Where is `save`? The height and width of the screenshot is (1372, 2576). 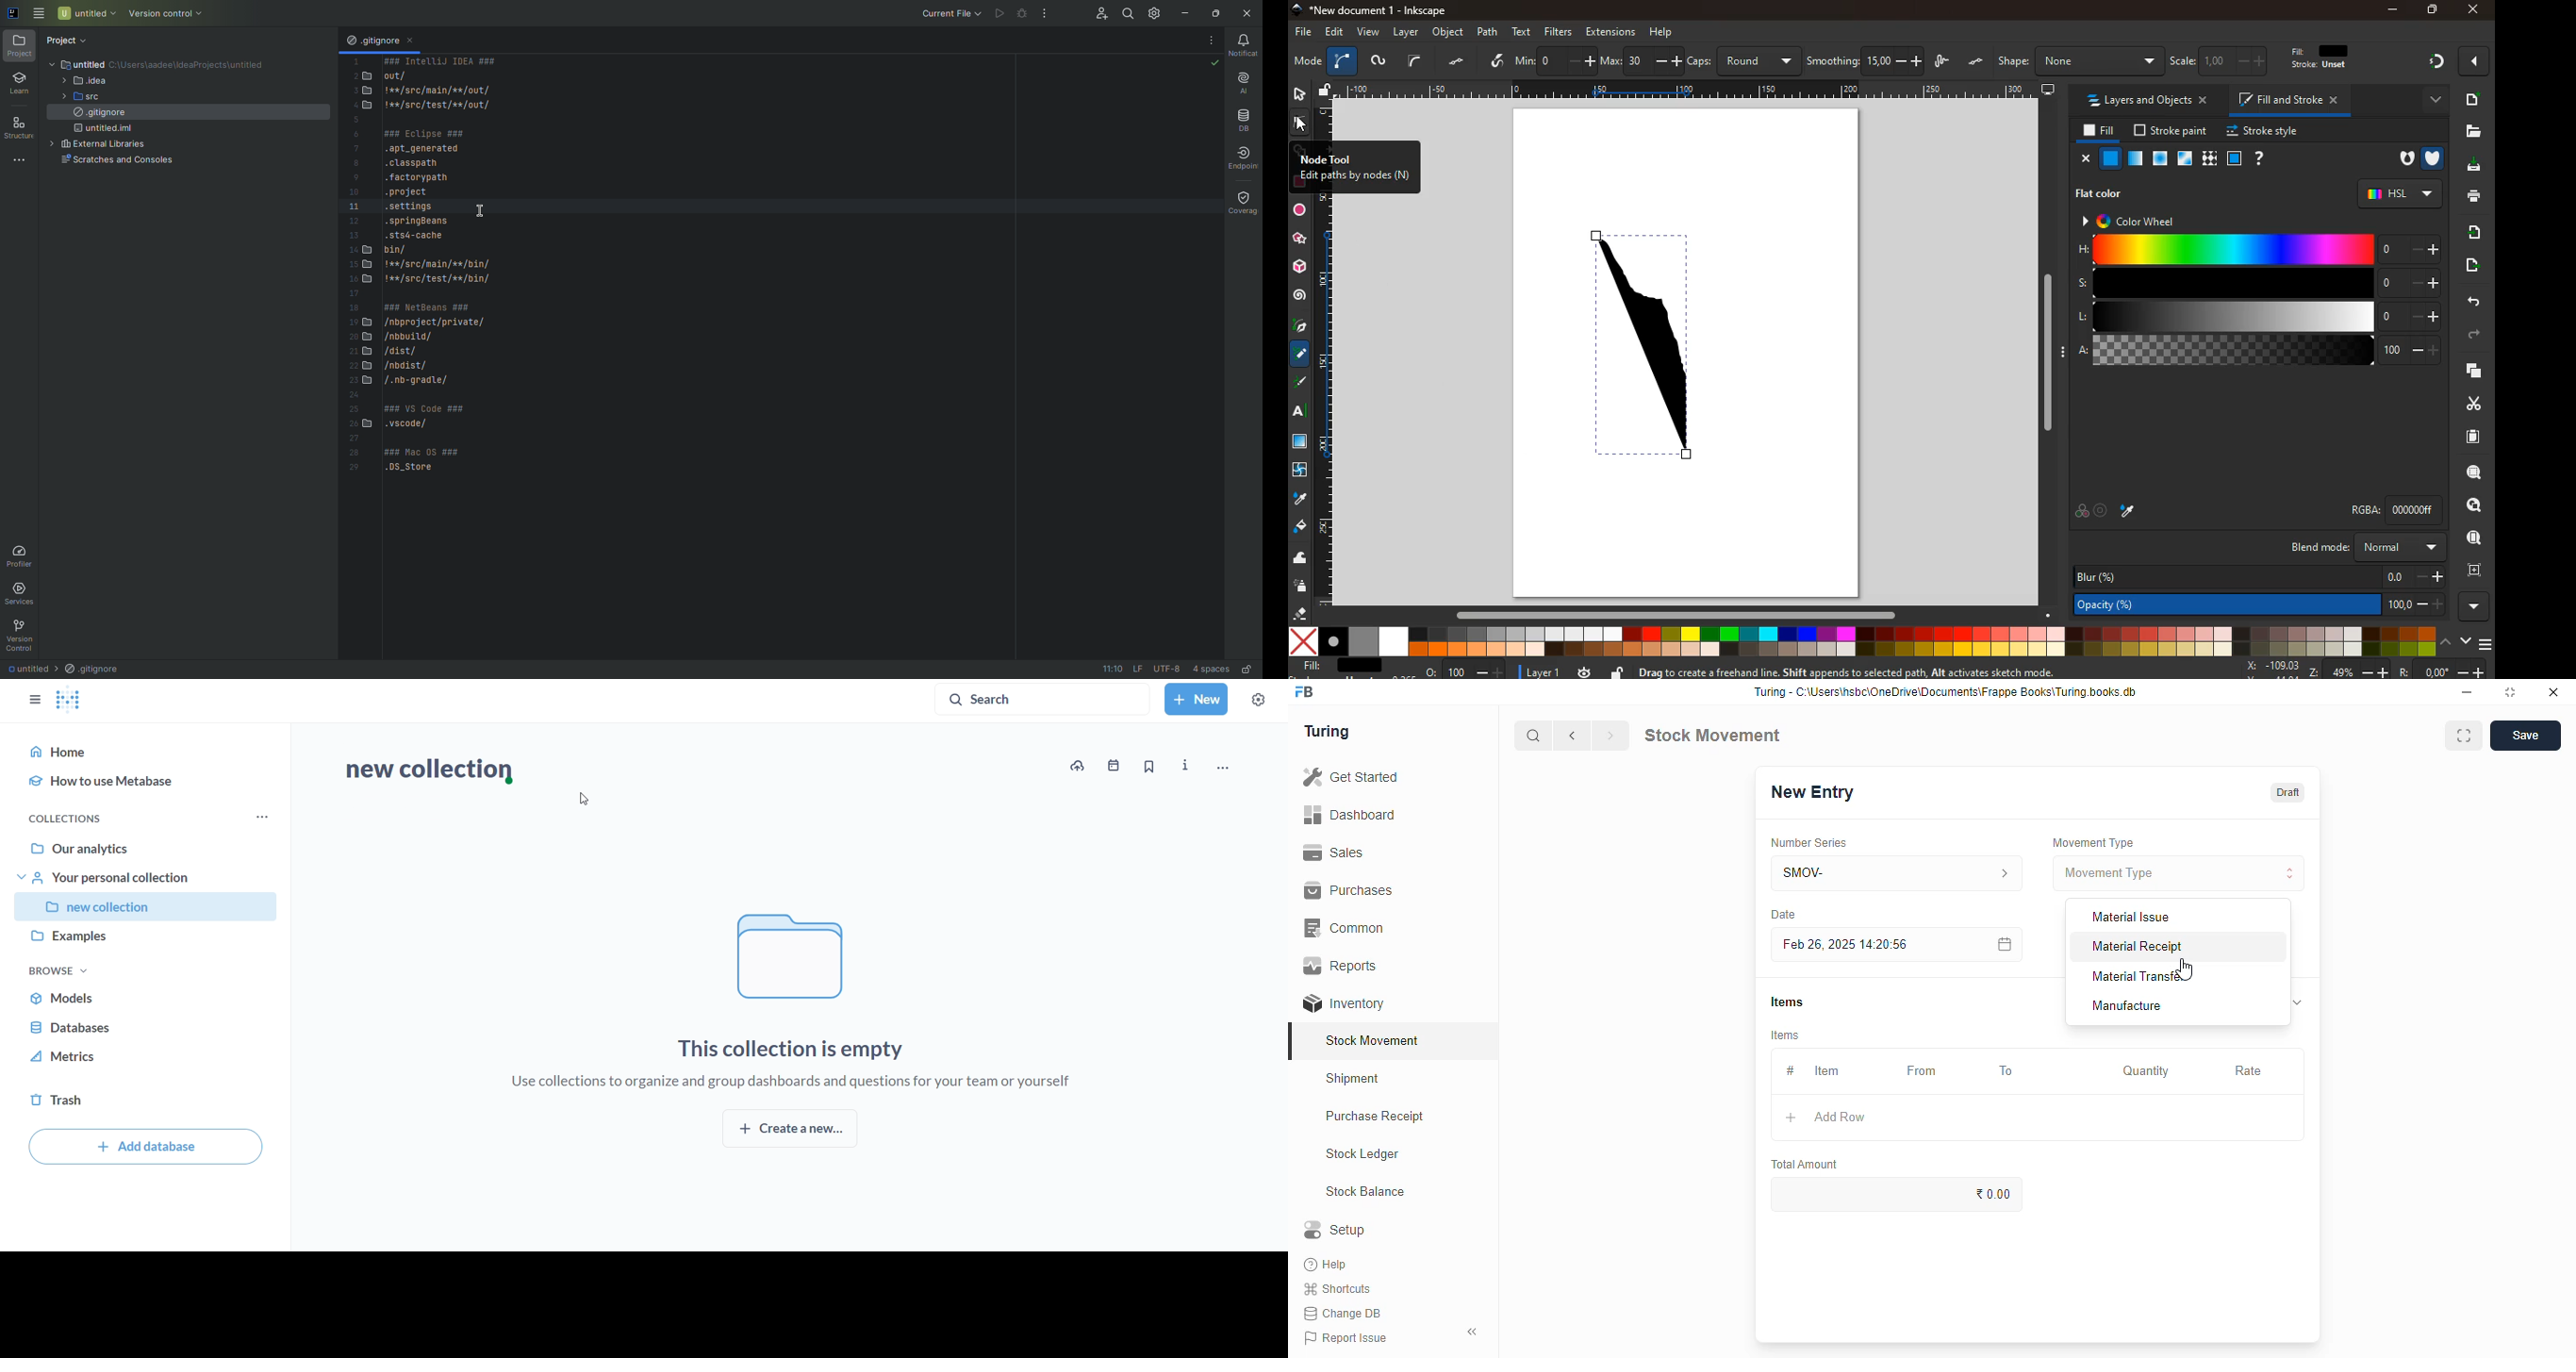 save is located at coordinates (2526, 736).